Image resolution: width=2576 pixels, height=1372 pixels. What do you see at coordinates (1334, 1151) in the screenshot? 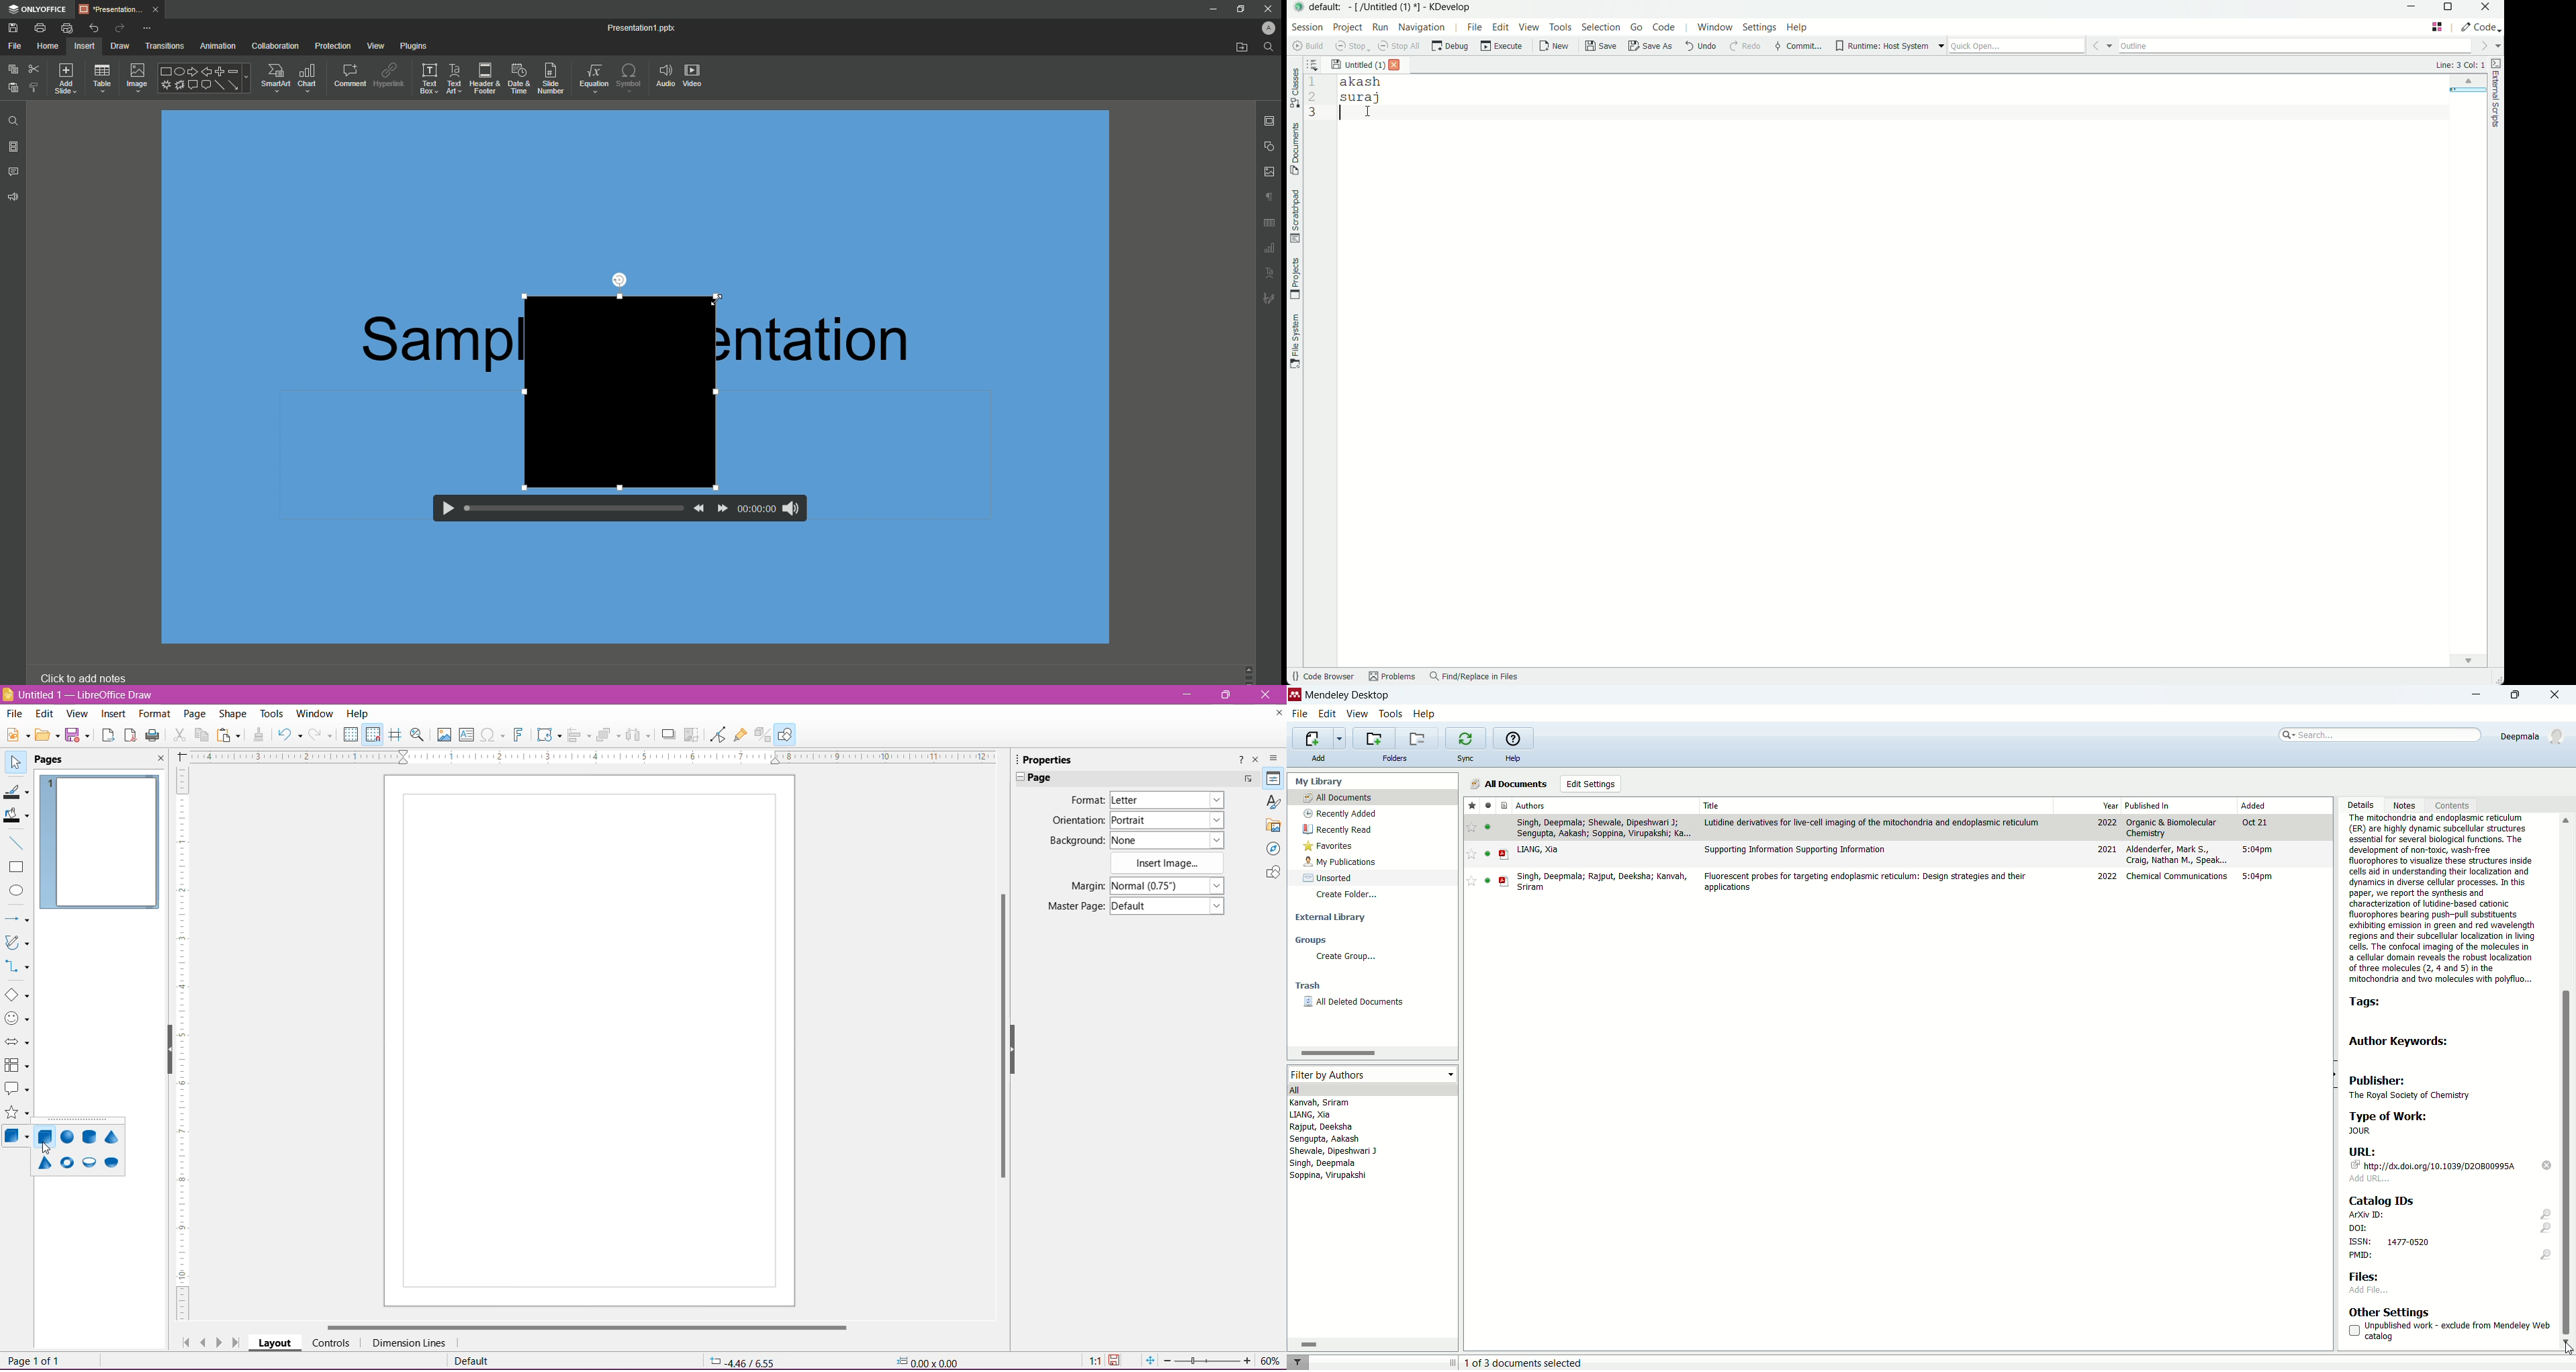
I see `shewale, dipeshwari J` at bounding box center [1334, 1151].